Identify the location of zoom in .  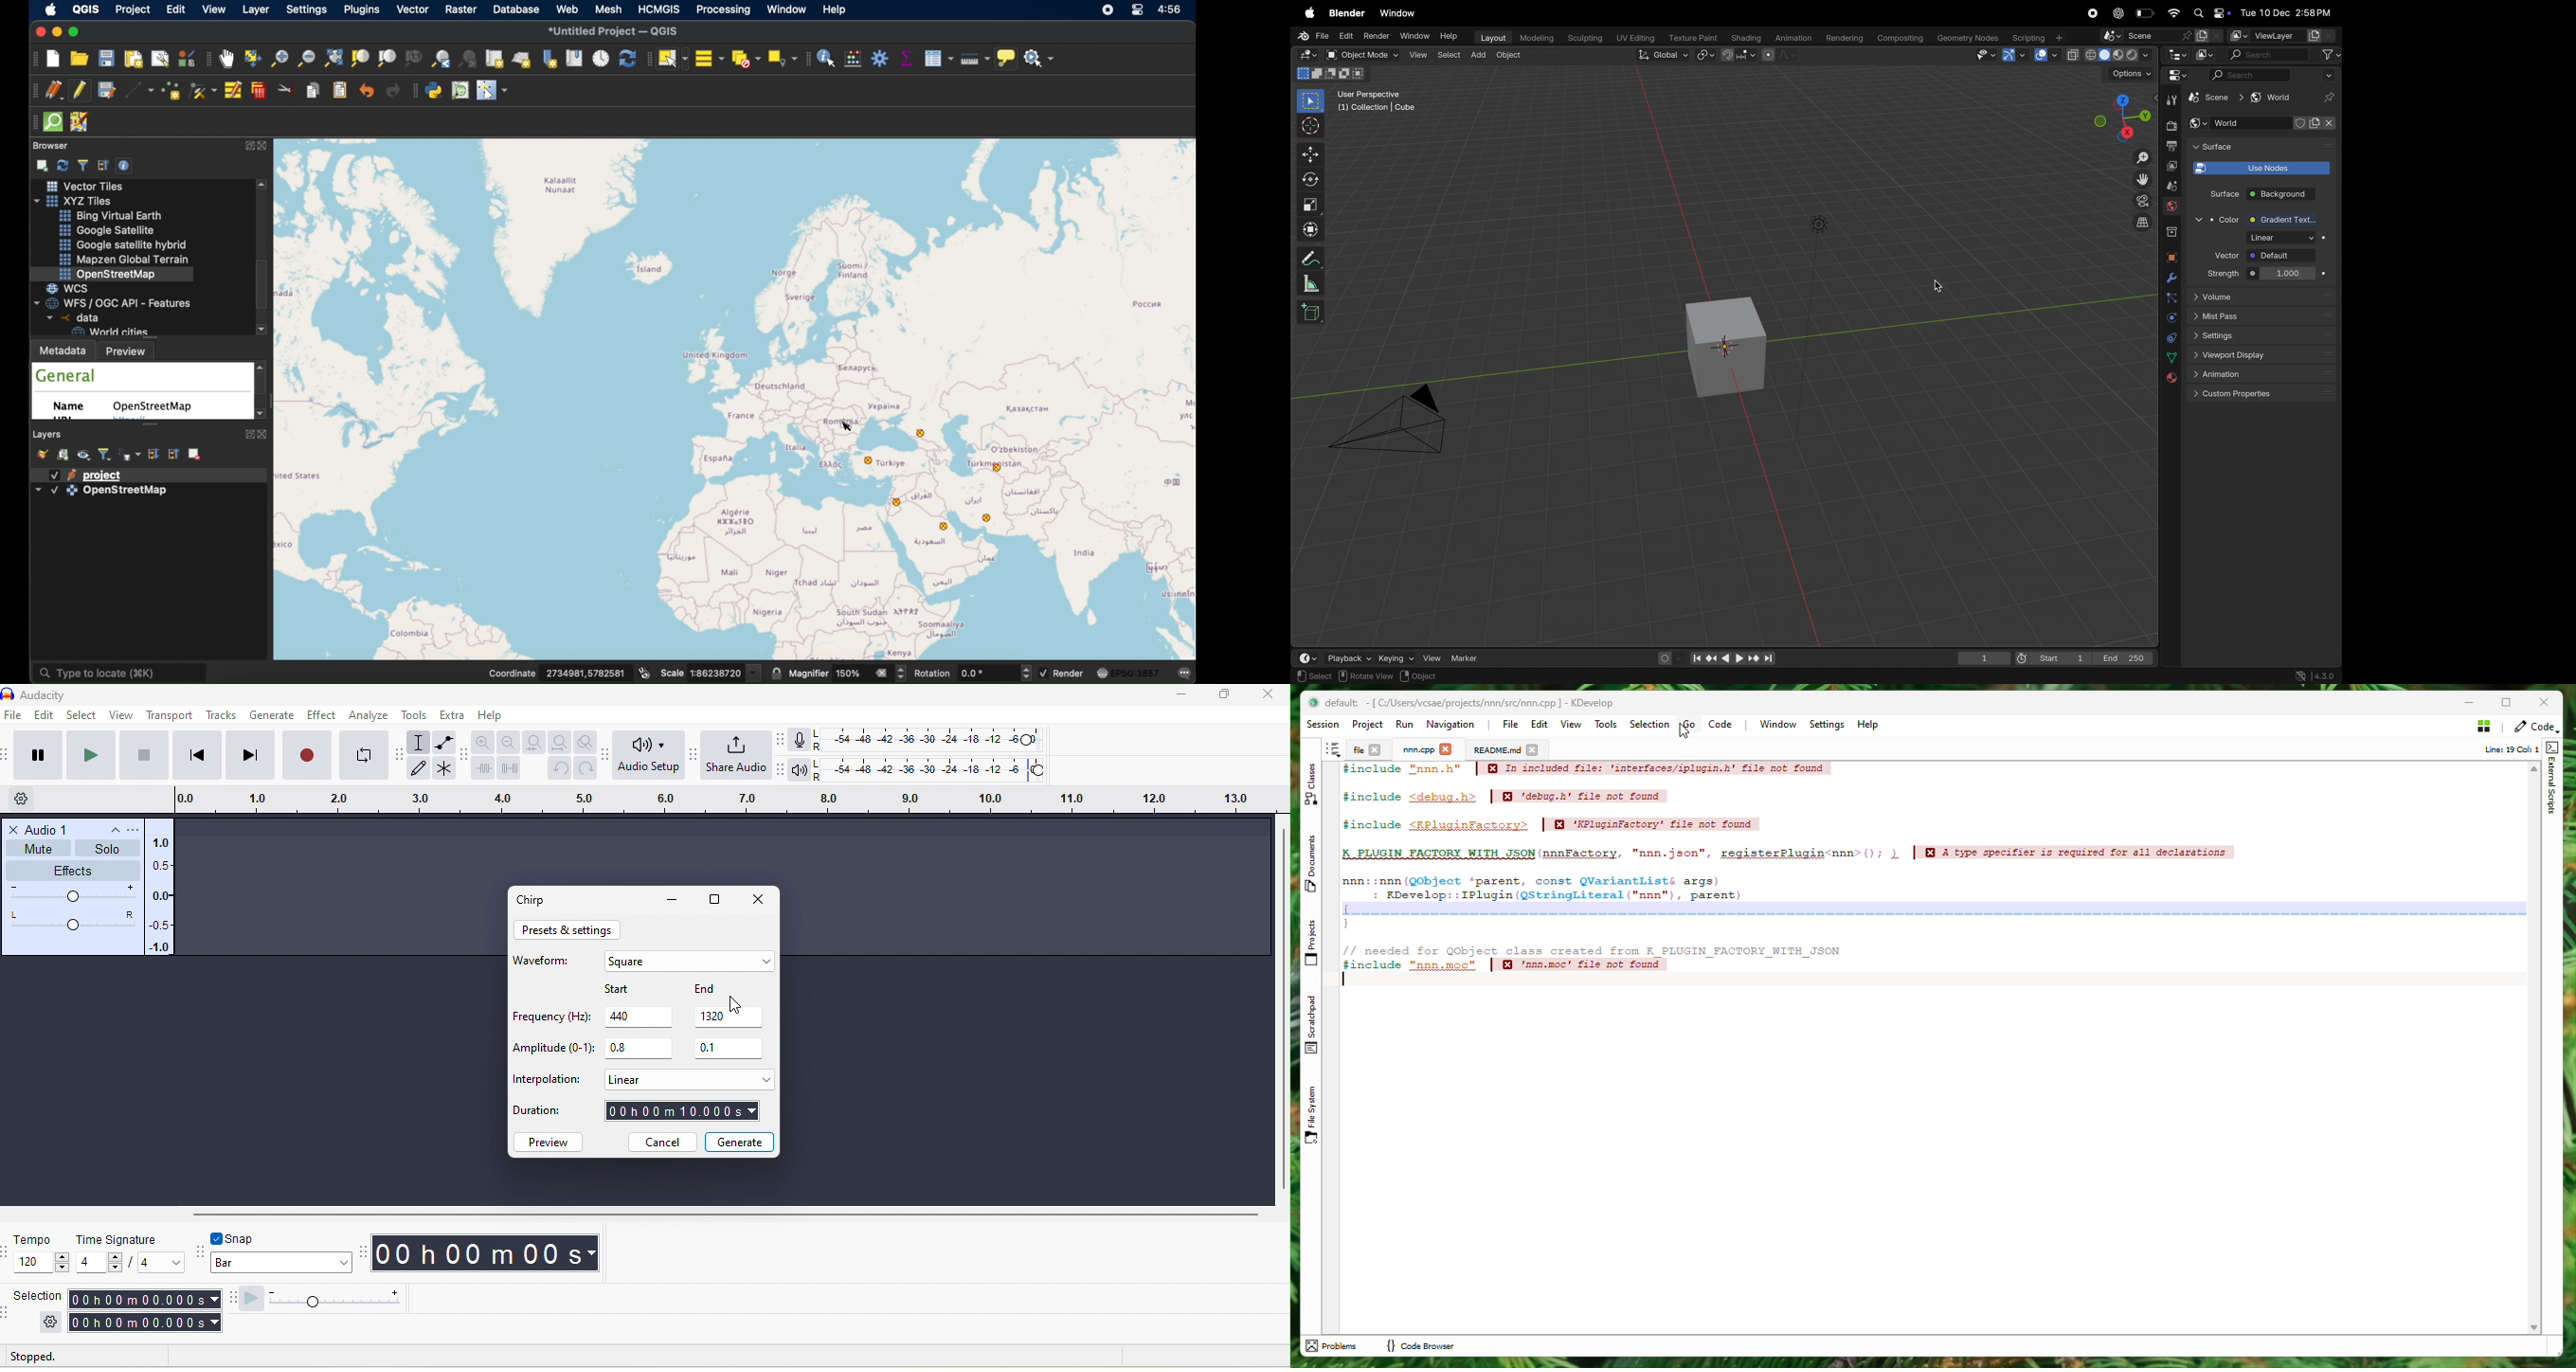
(484, 741).